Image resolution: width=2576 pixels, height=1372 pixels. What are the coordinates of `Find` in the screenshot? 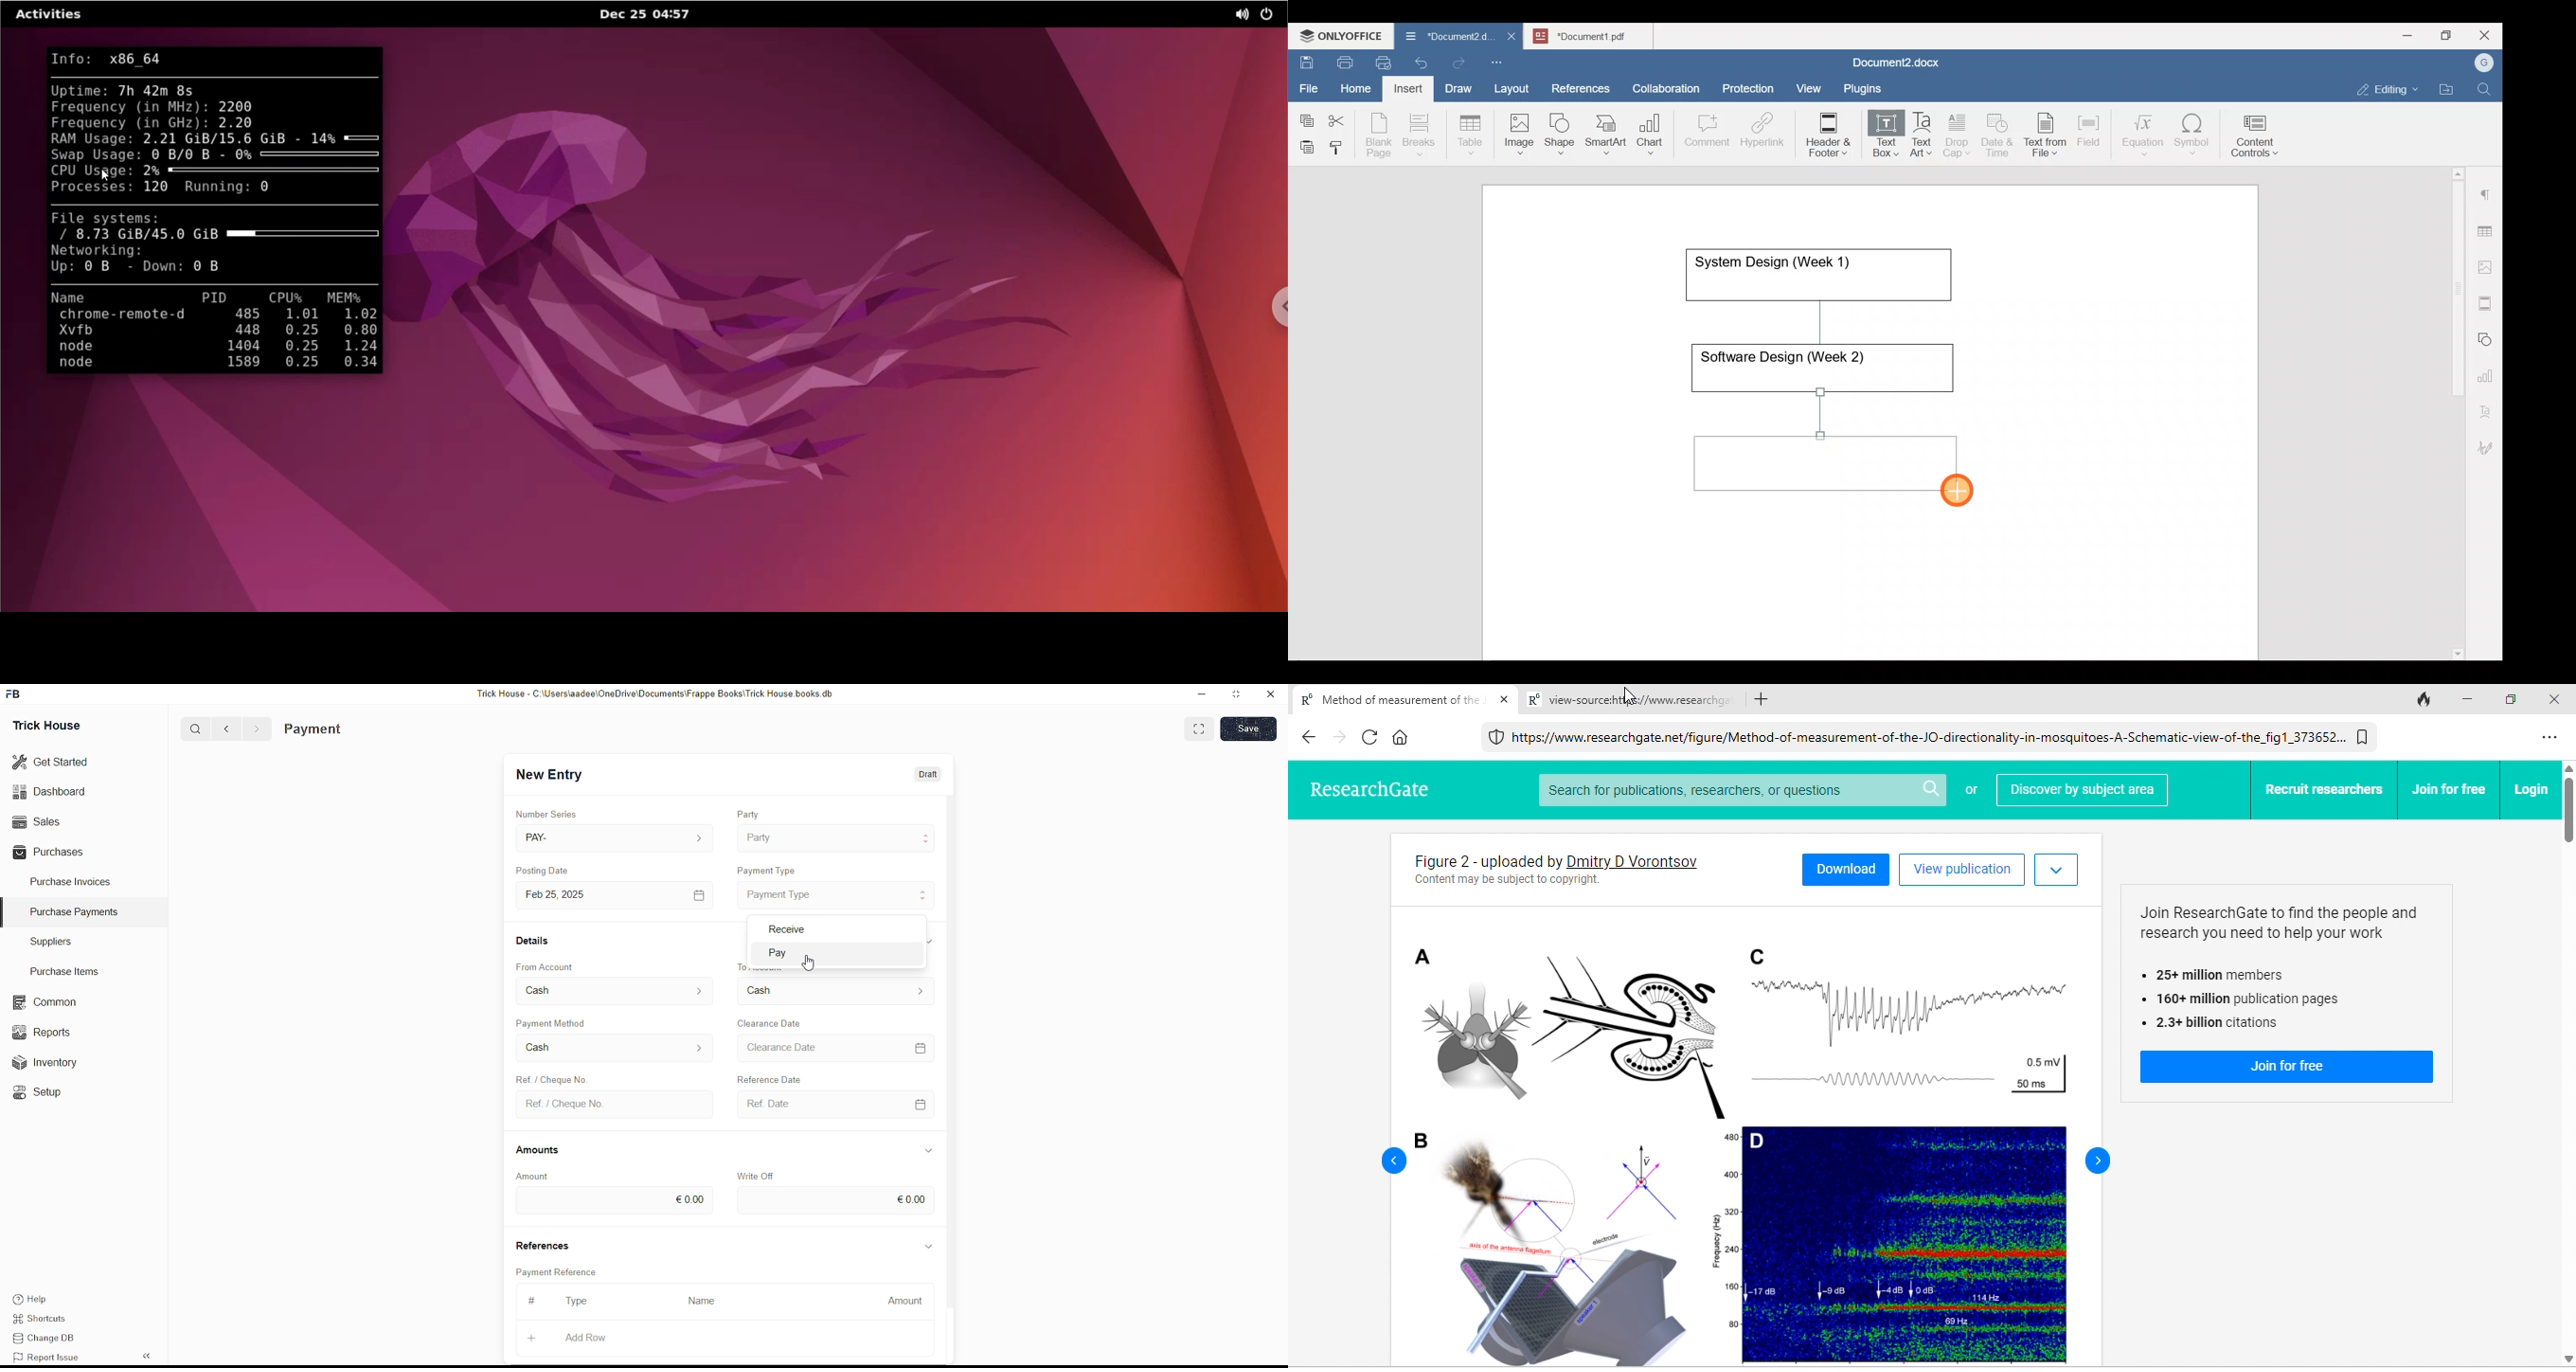 It's located at (2486, 90).